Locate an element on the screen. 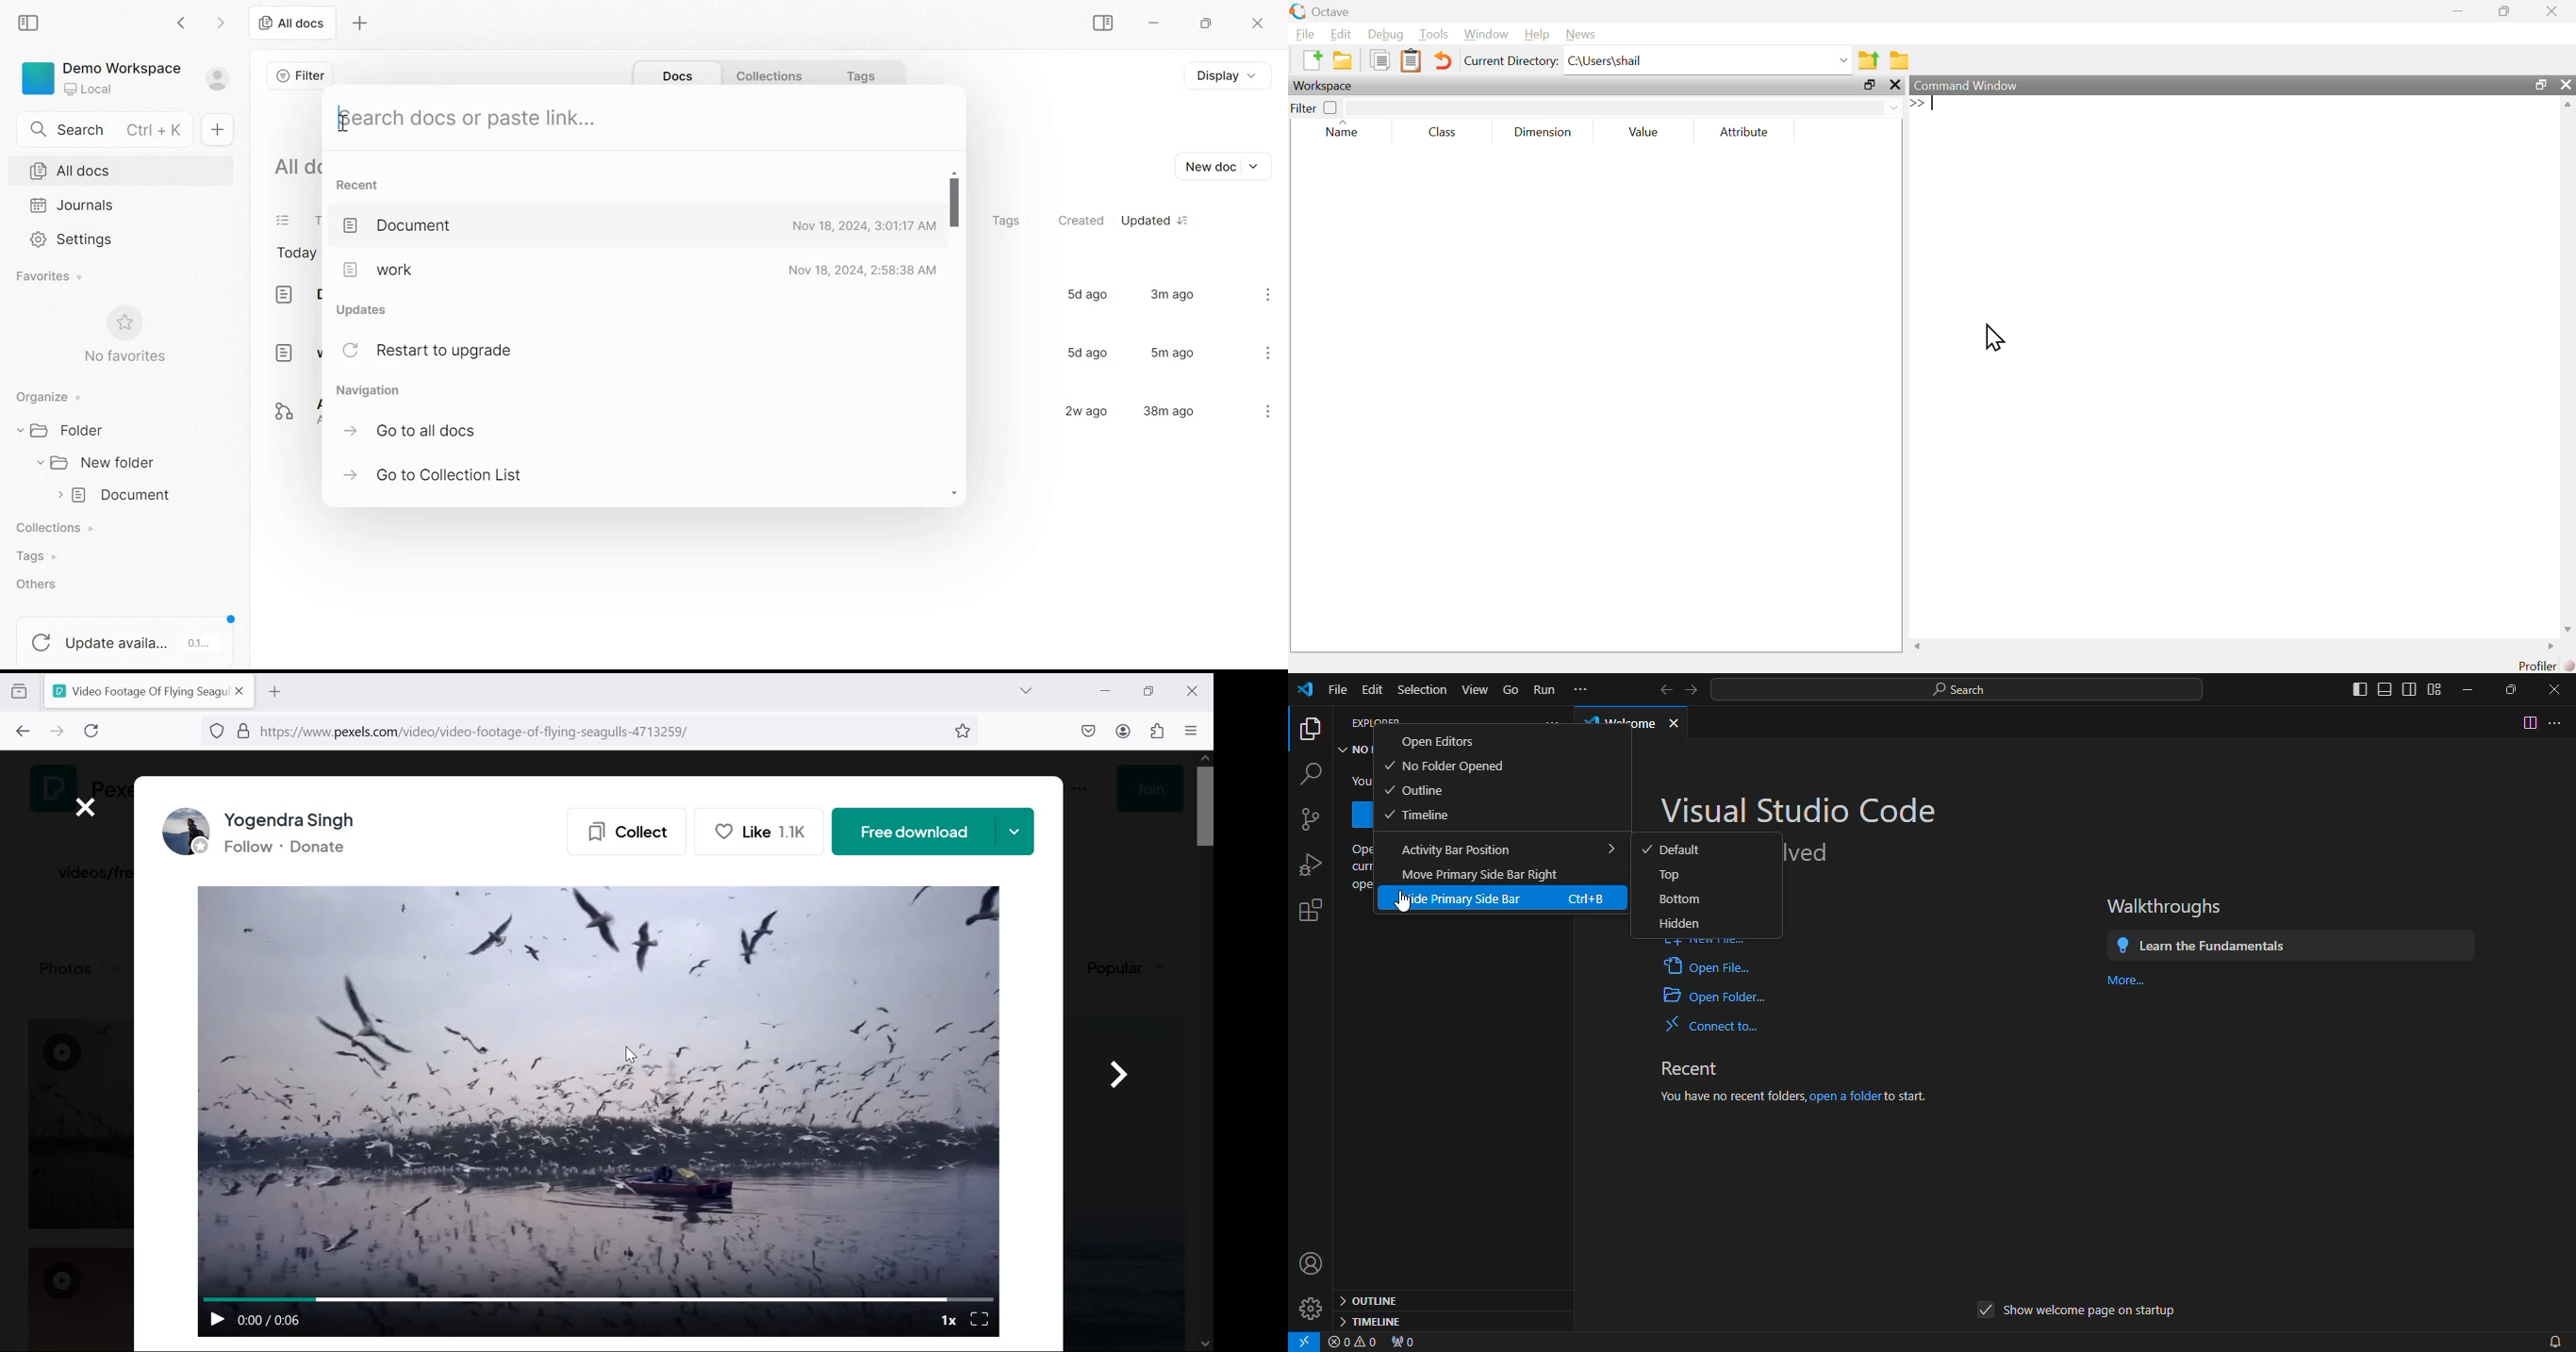 This screenshot has height=1372, width=2576. Open File is located at coordinates (1709, 969).